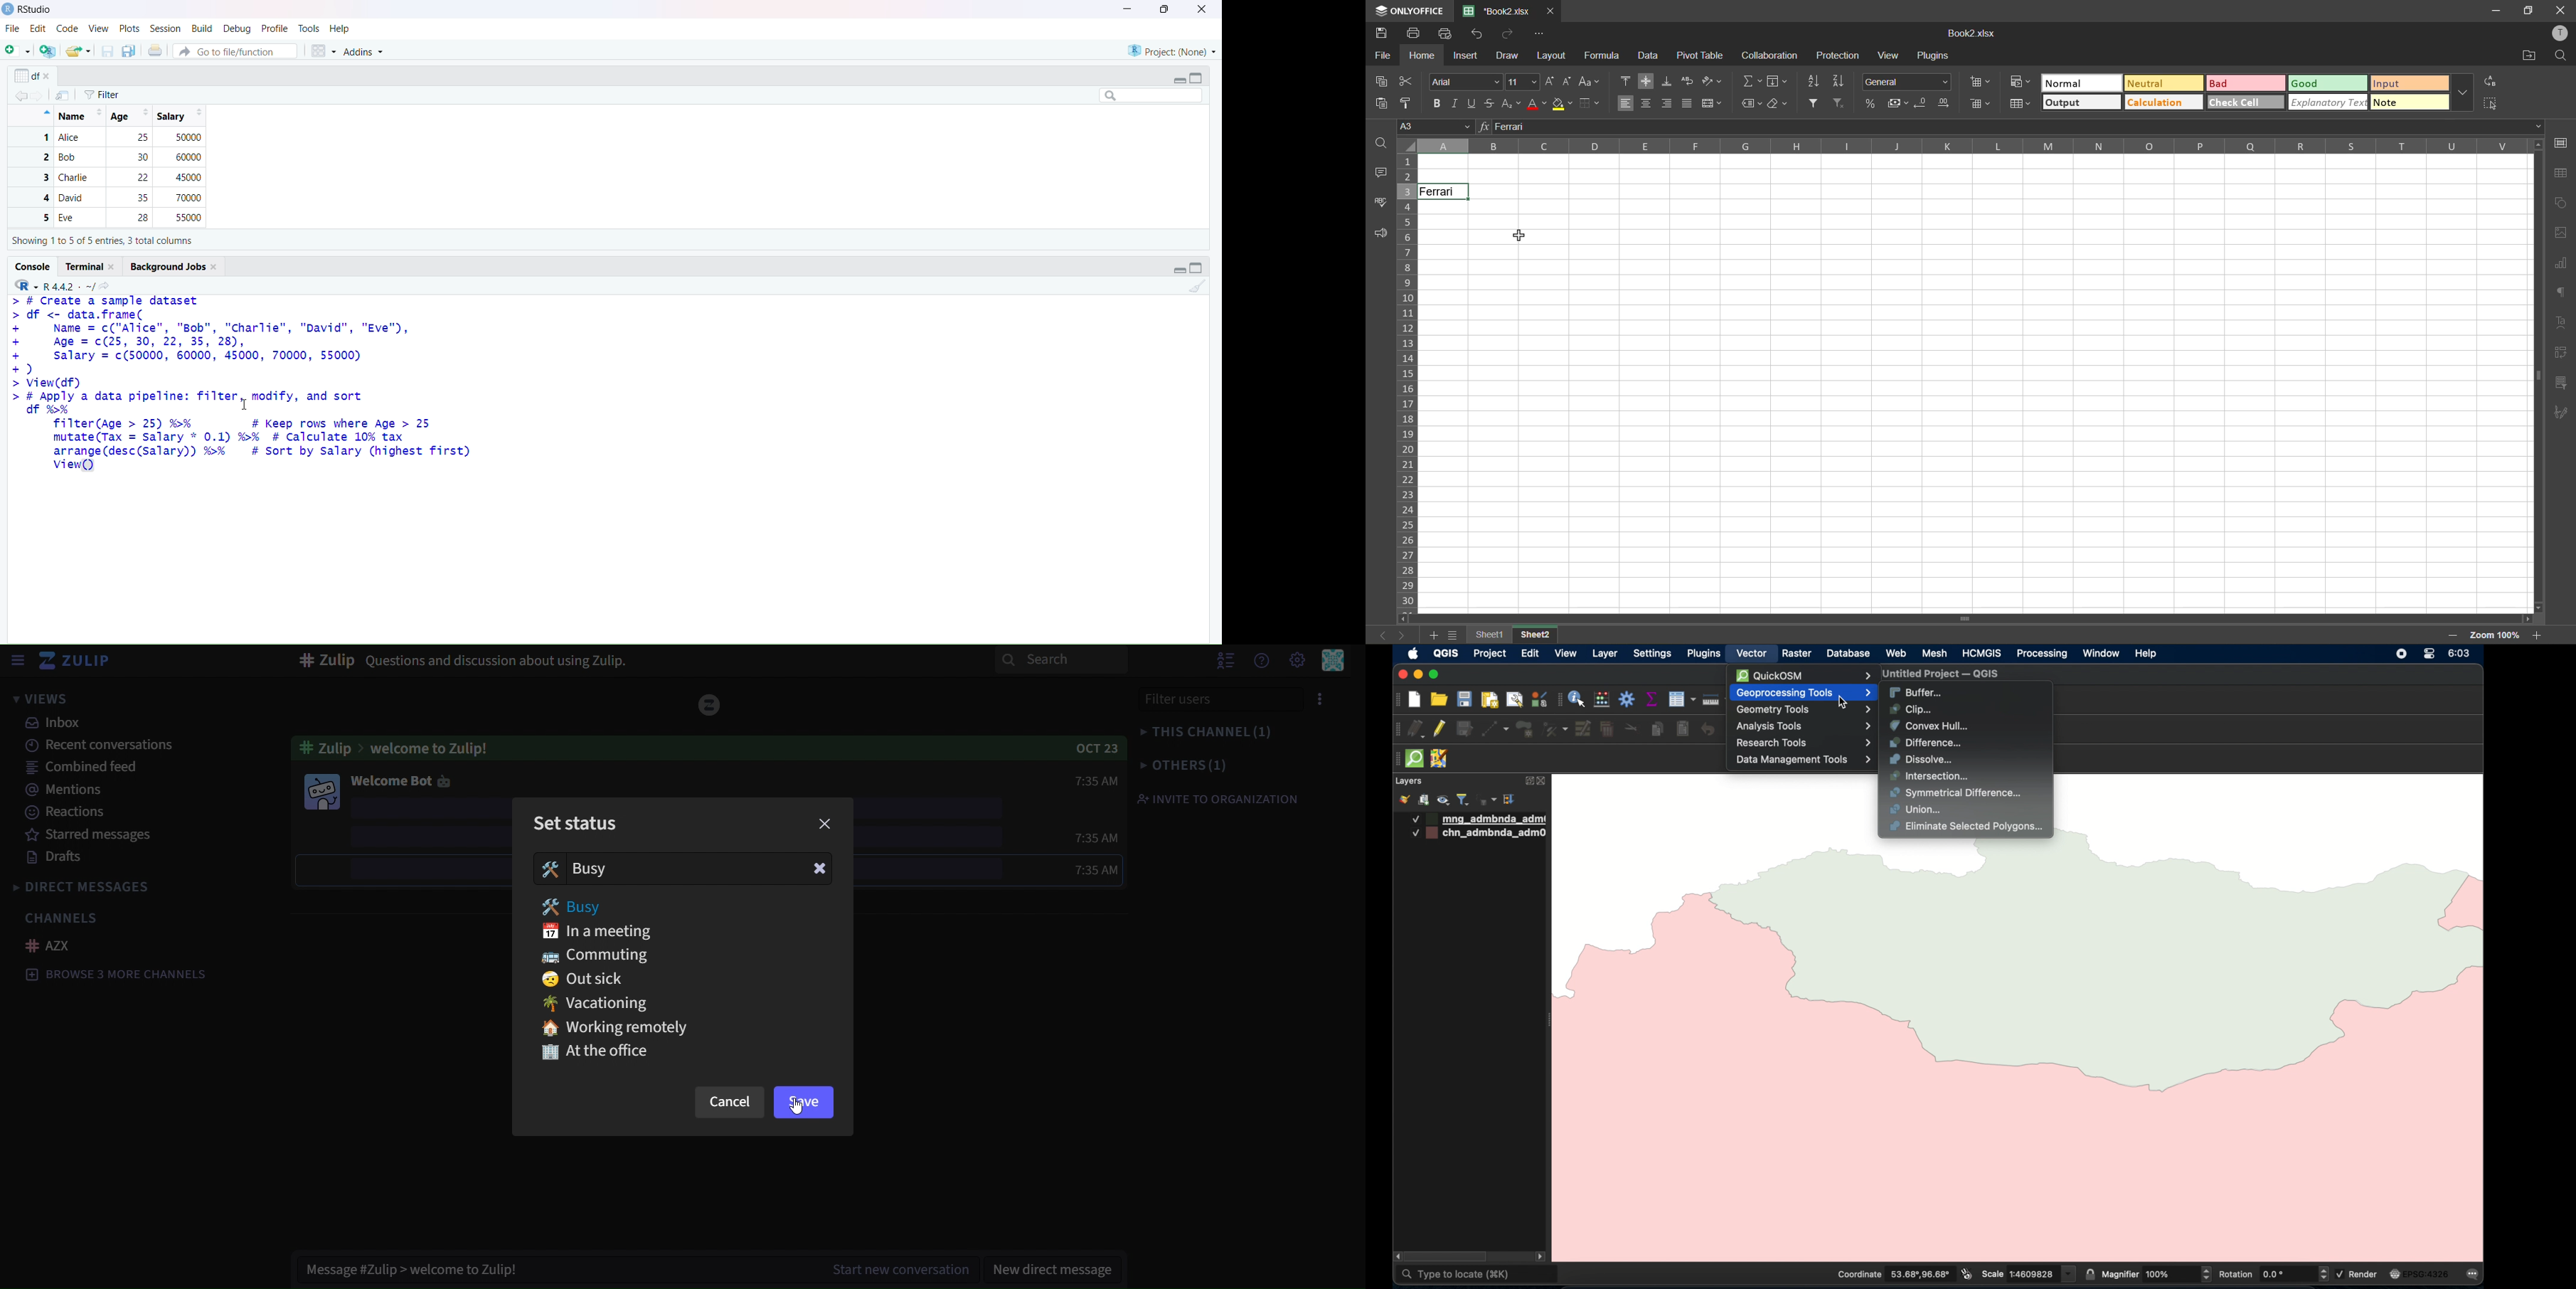 The image size is (2576, 1316). What do you see at coordinates (1174, 80) in the screenshot?
I see `expand` at bounding box center [1174, 80].